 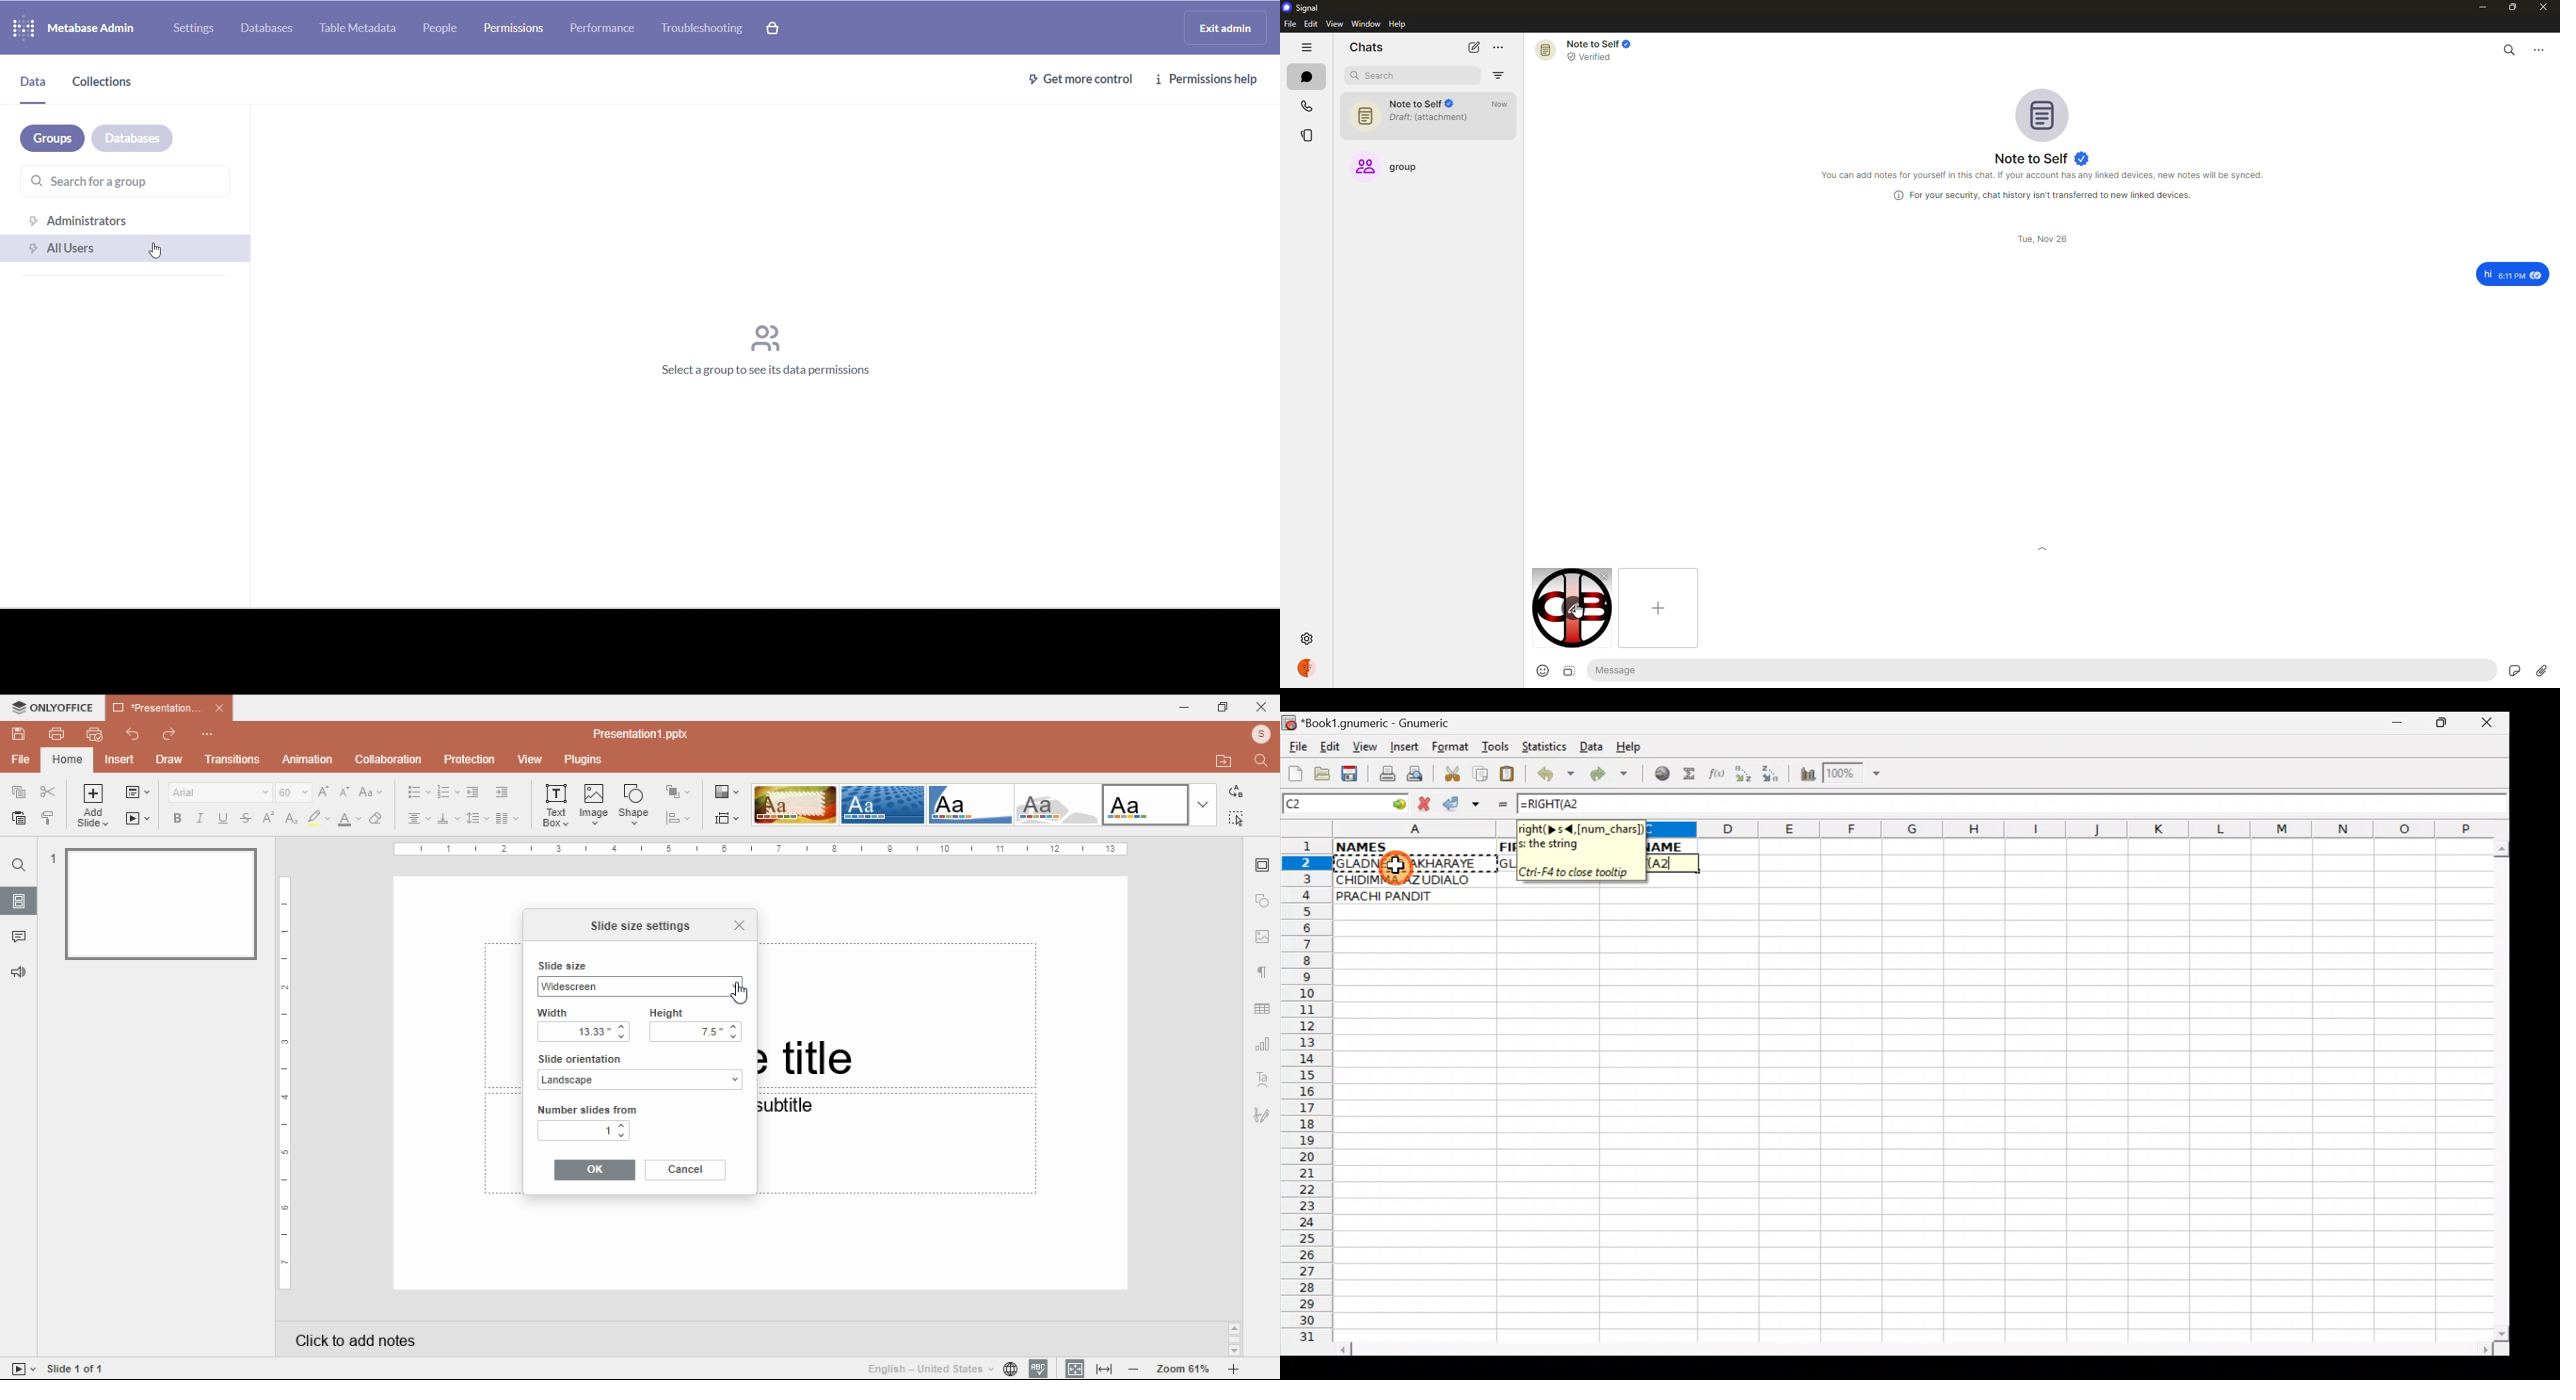 What do you see at coordinates (1261, 734) in the screenshot?
I see `profile` at bounding box center [1261, 734].